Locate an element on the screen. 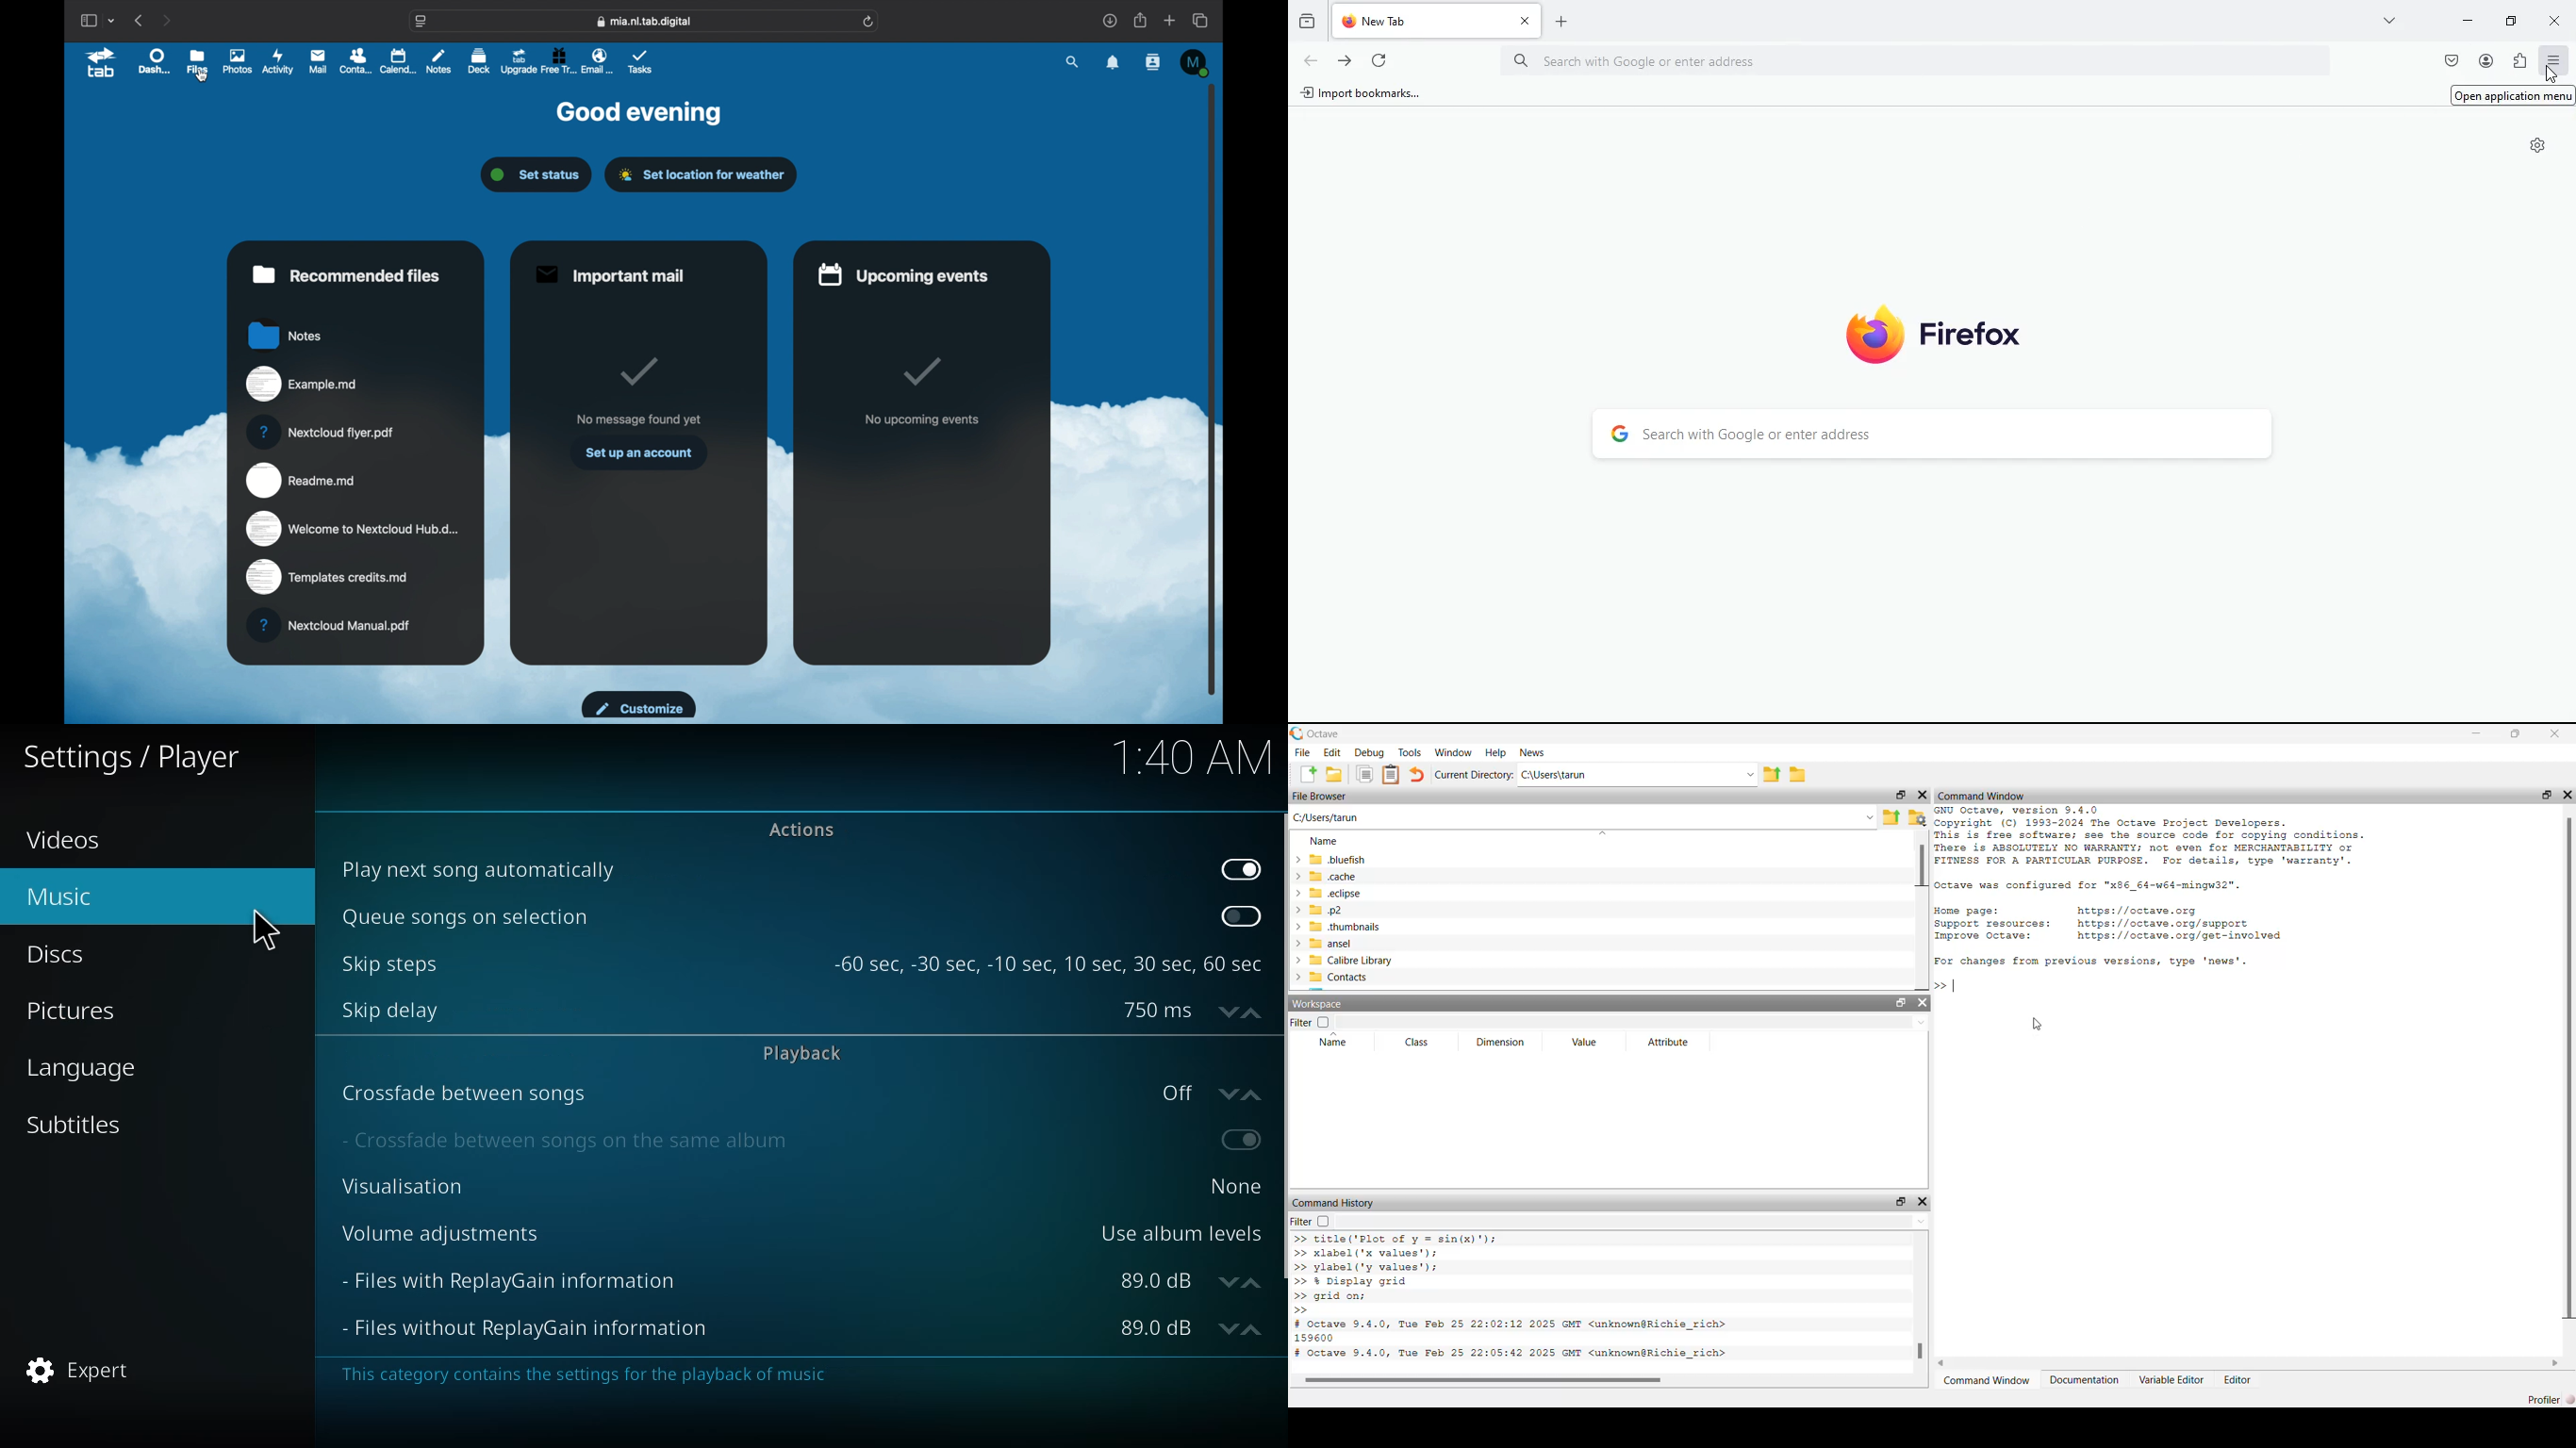 The image size is (2576, 1456). crossfade between songs is located at coordinates (459, 1093).